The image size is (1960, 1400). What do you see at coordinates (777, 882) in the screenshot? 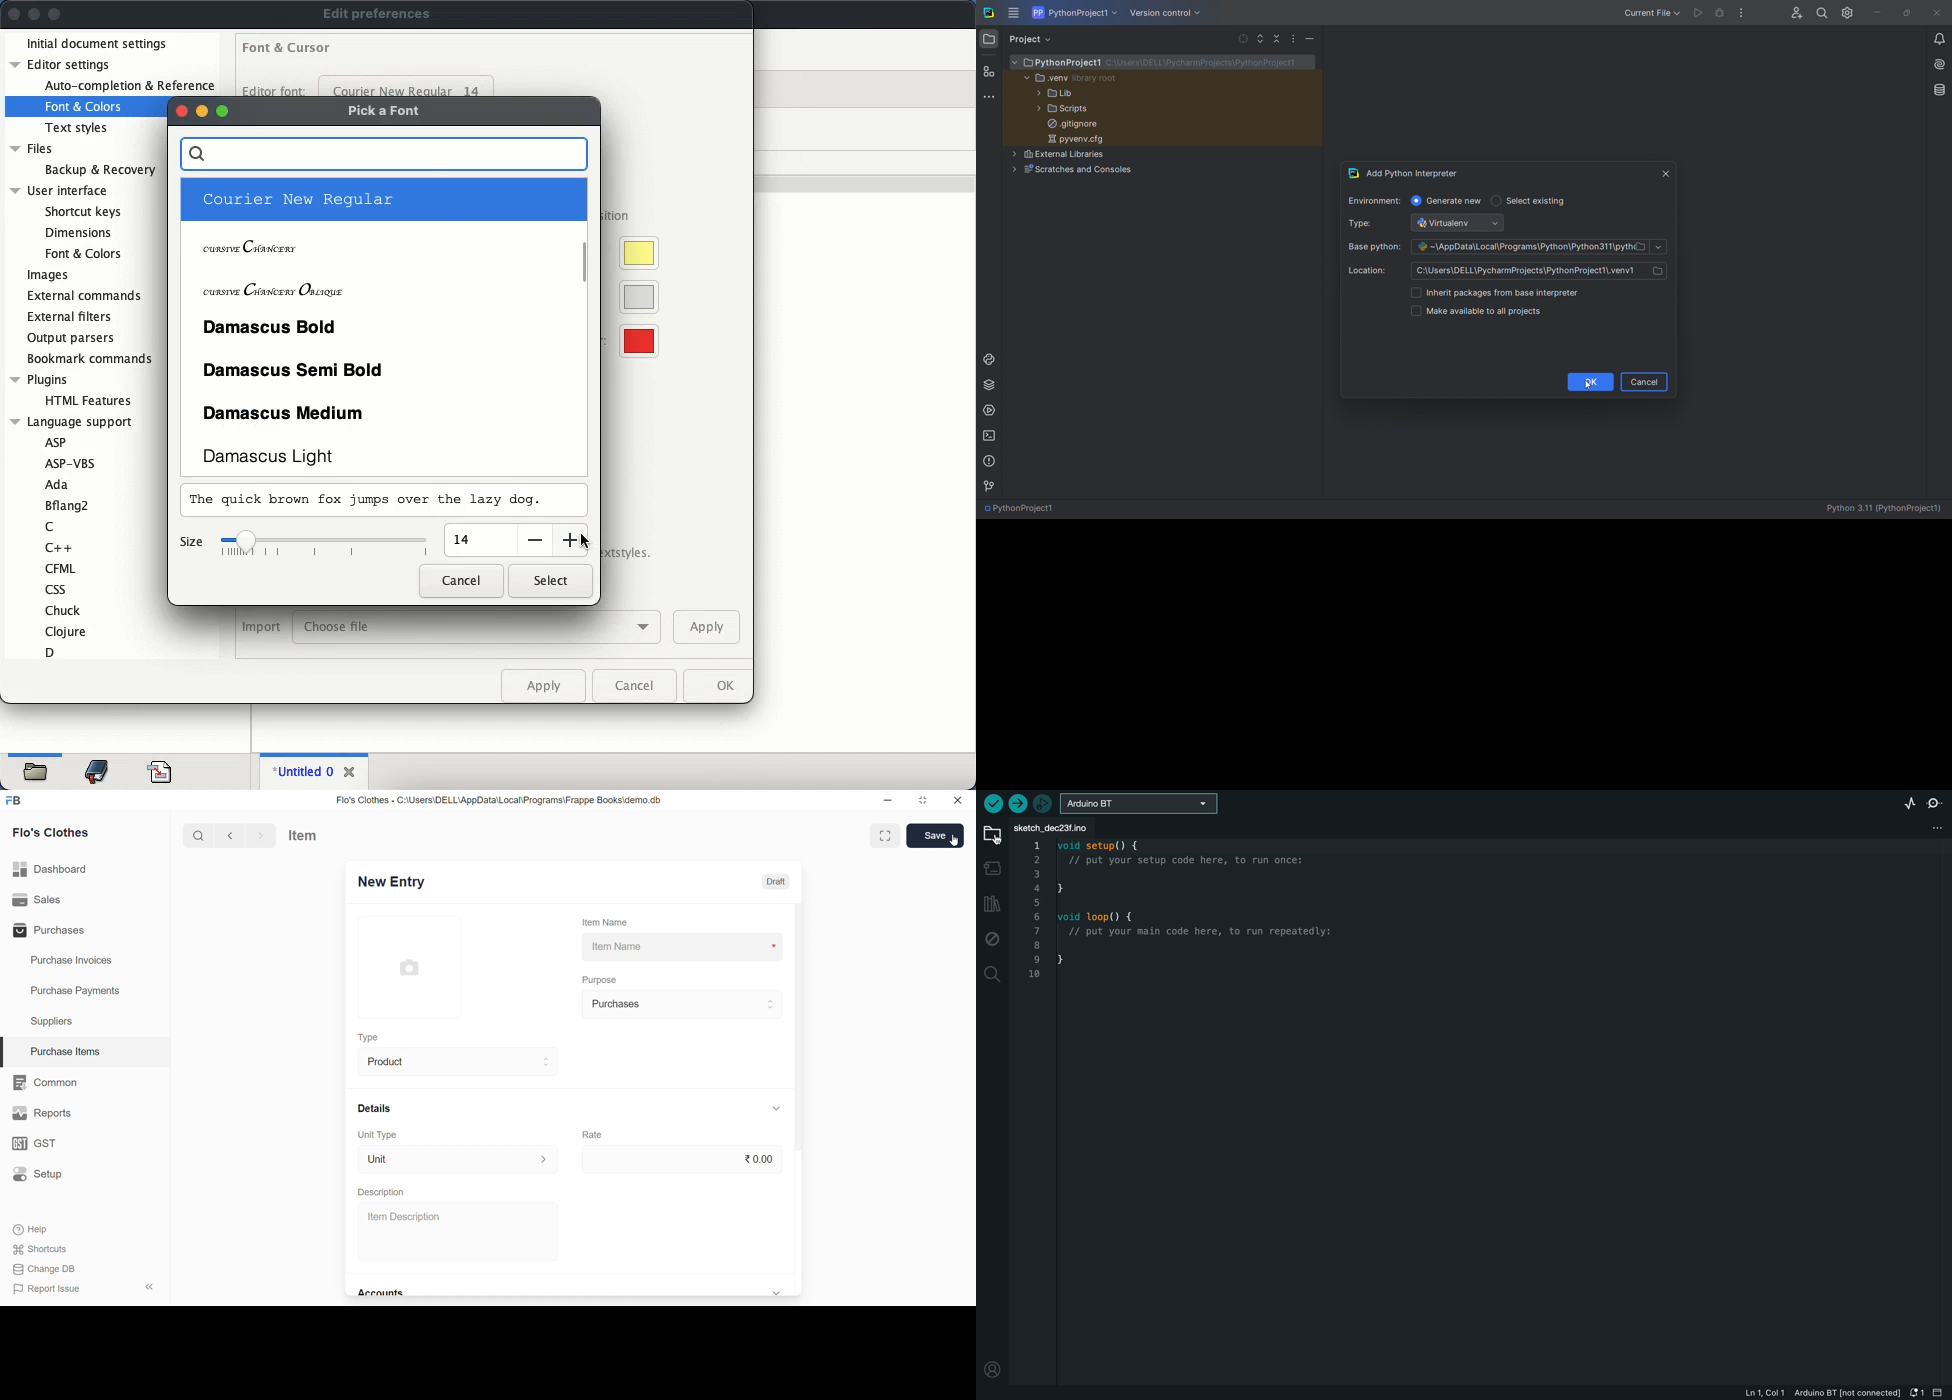
I see `Draft` at bounding box center [777, 882].